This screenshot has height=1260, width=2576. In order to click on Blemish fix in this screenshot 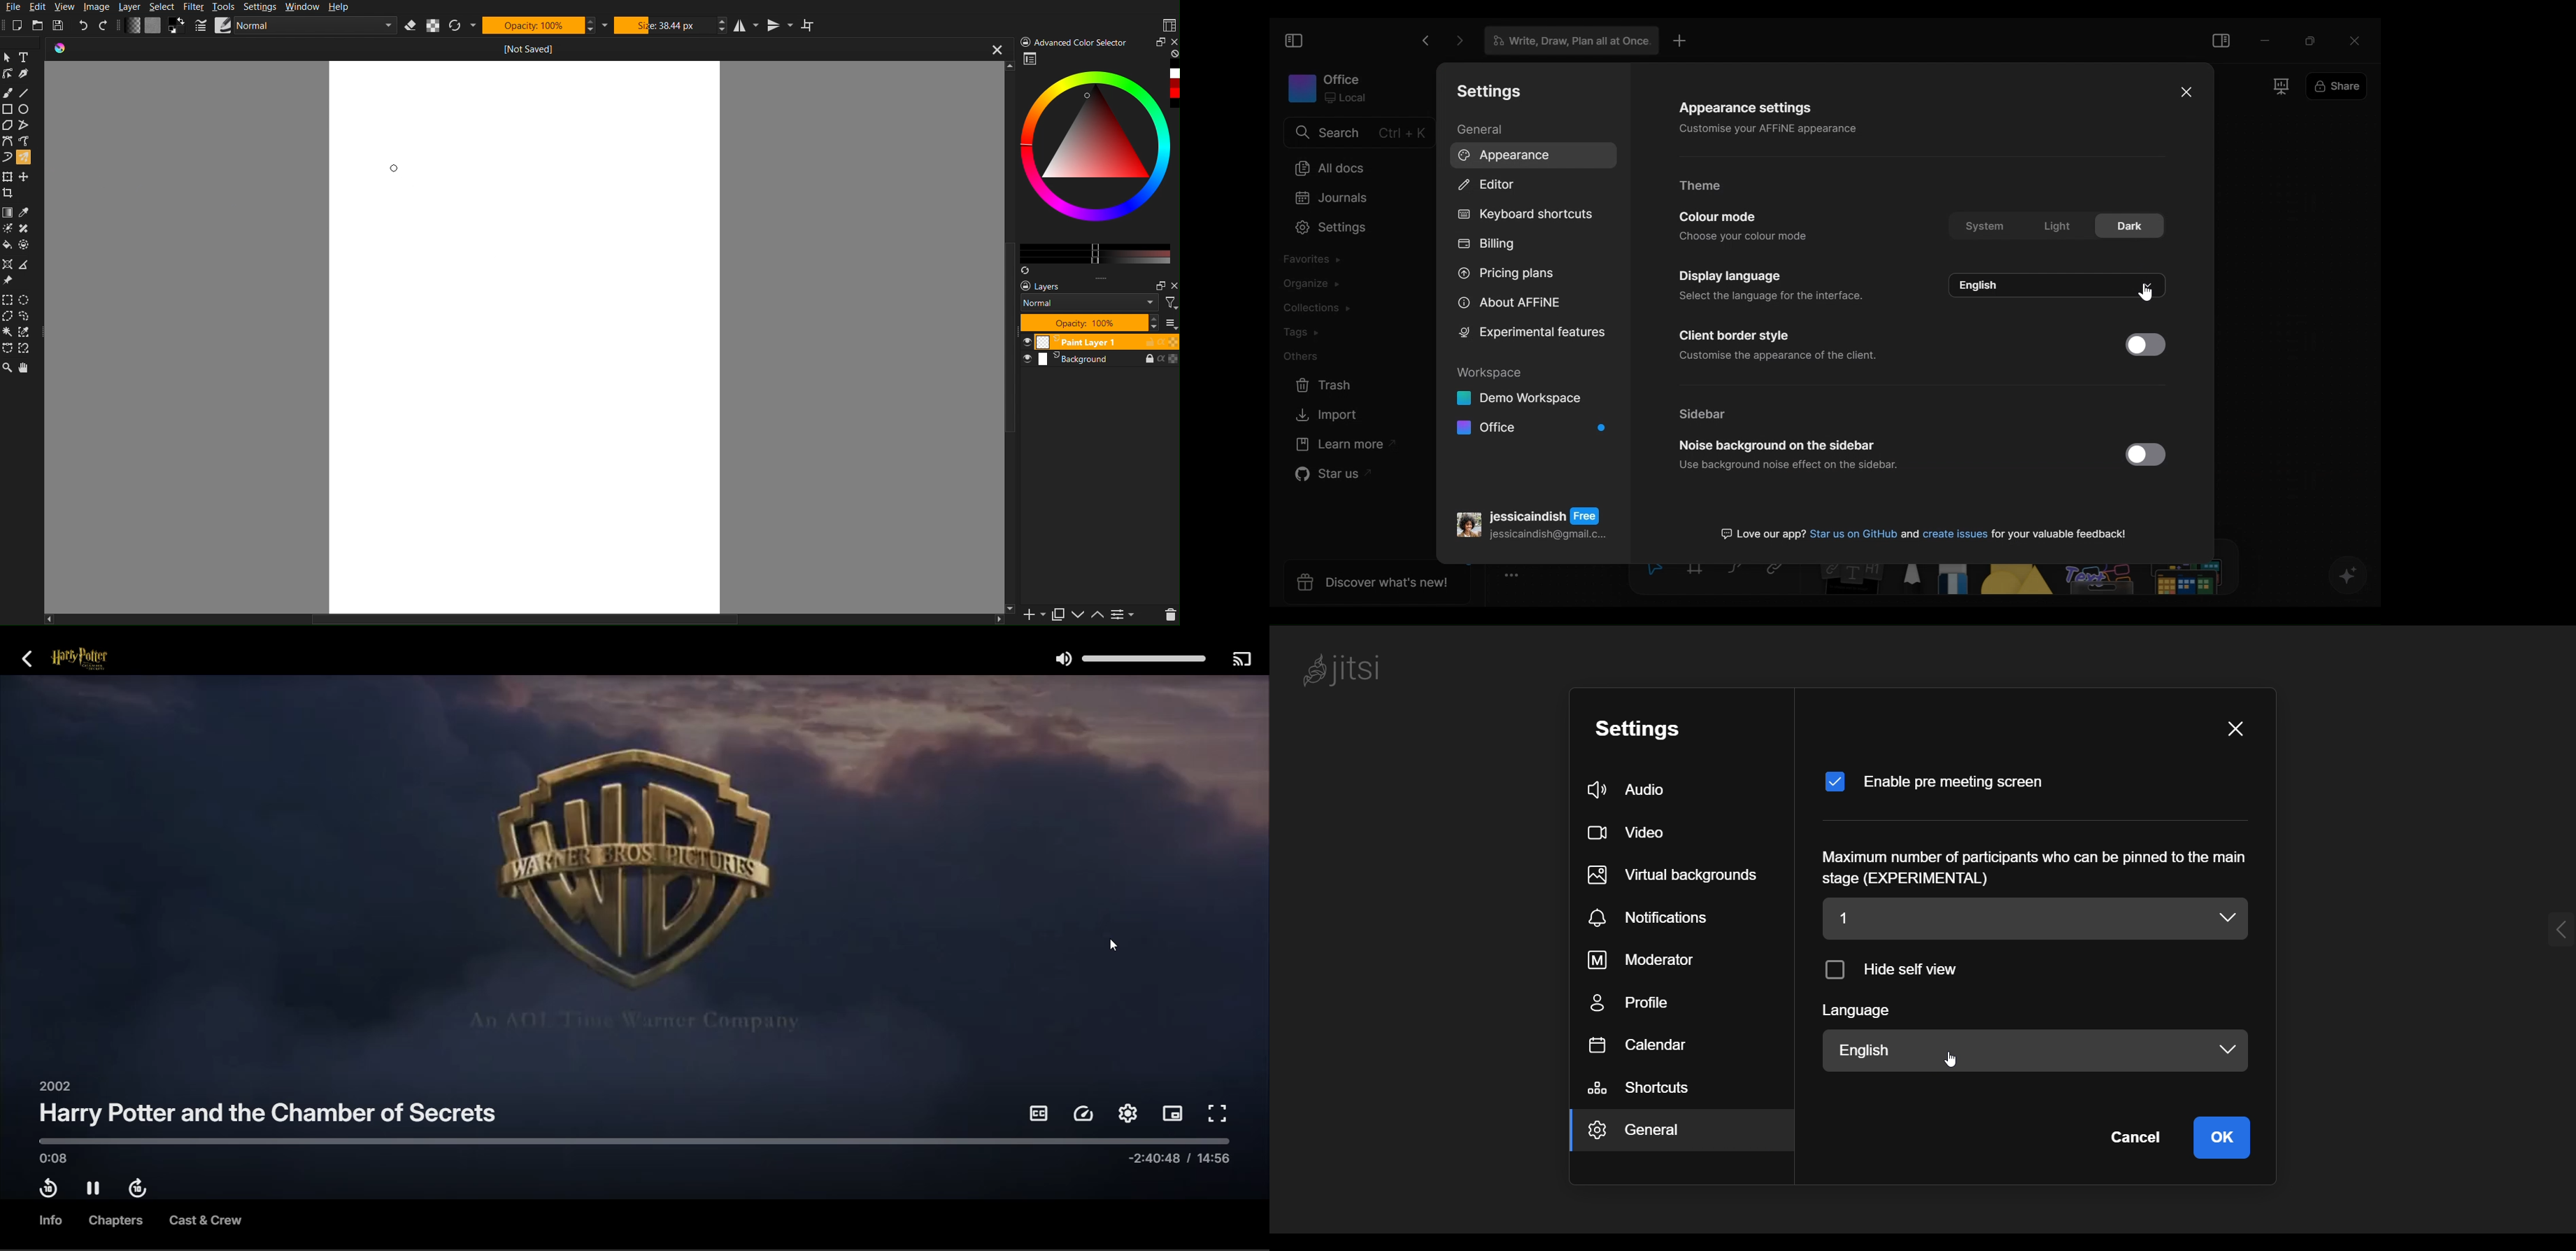, I will do `click(27, 230)`.